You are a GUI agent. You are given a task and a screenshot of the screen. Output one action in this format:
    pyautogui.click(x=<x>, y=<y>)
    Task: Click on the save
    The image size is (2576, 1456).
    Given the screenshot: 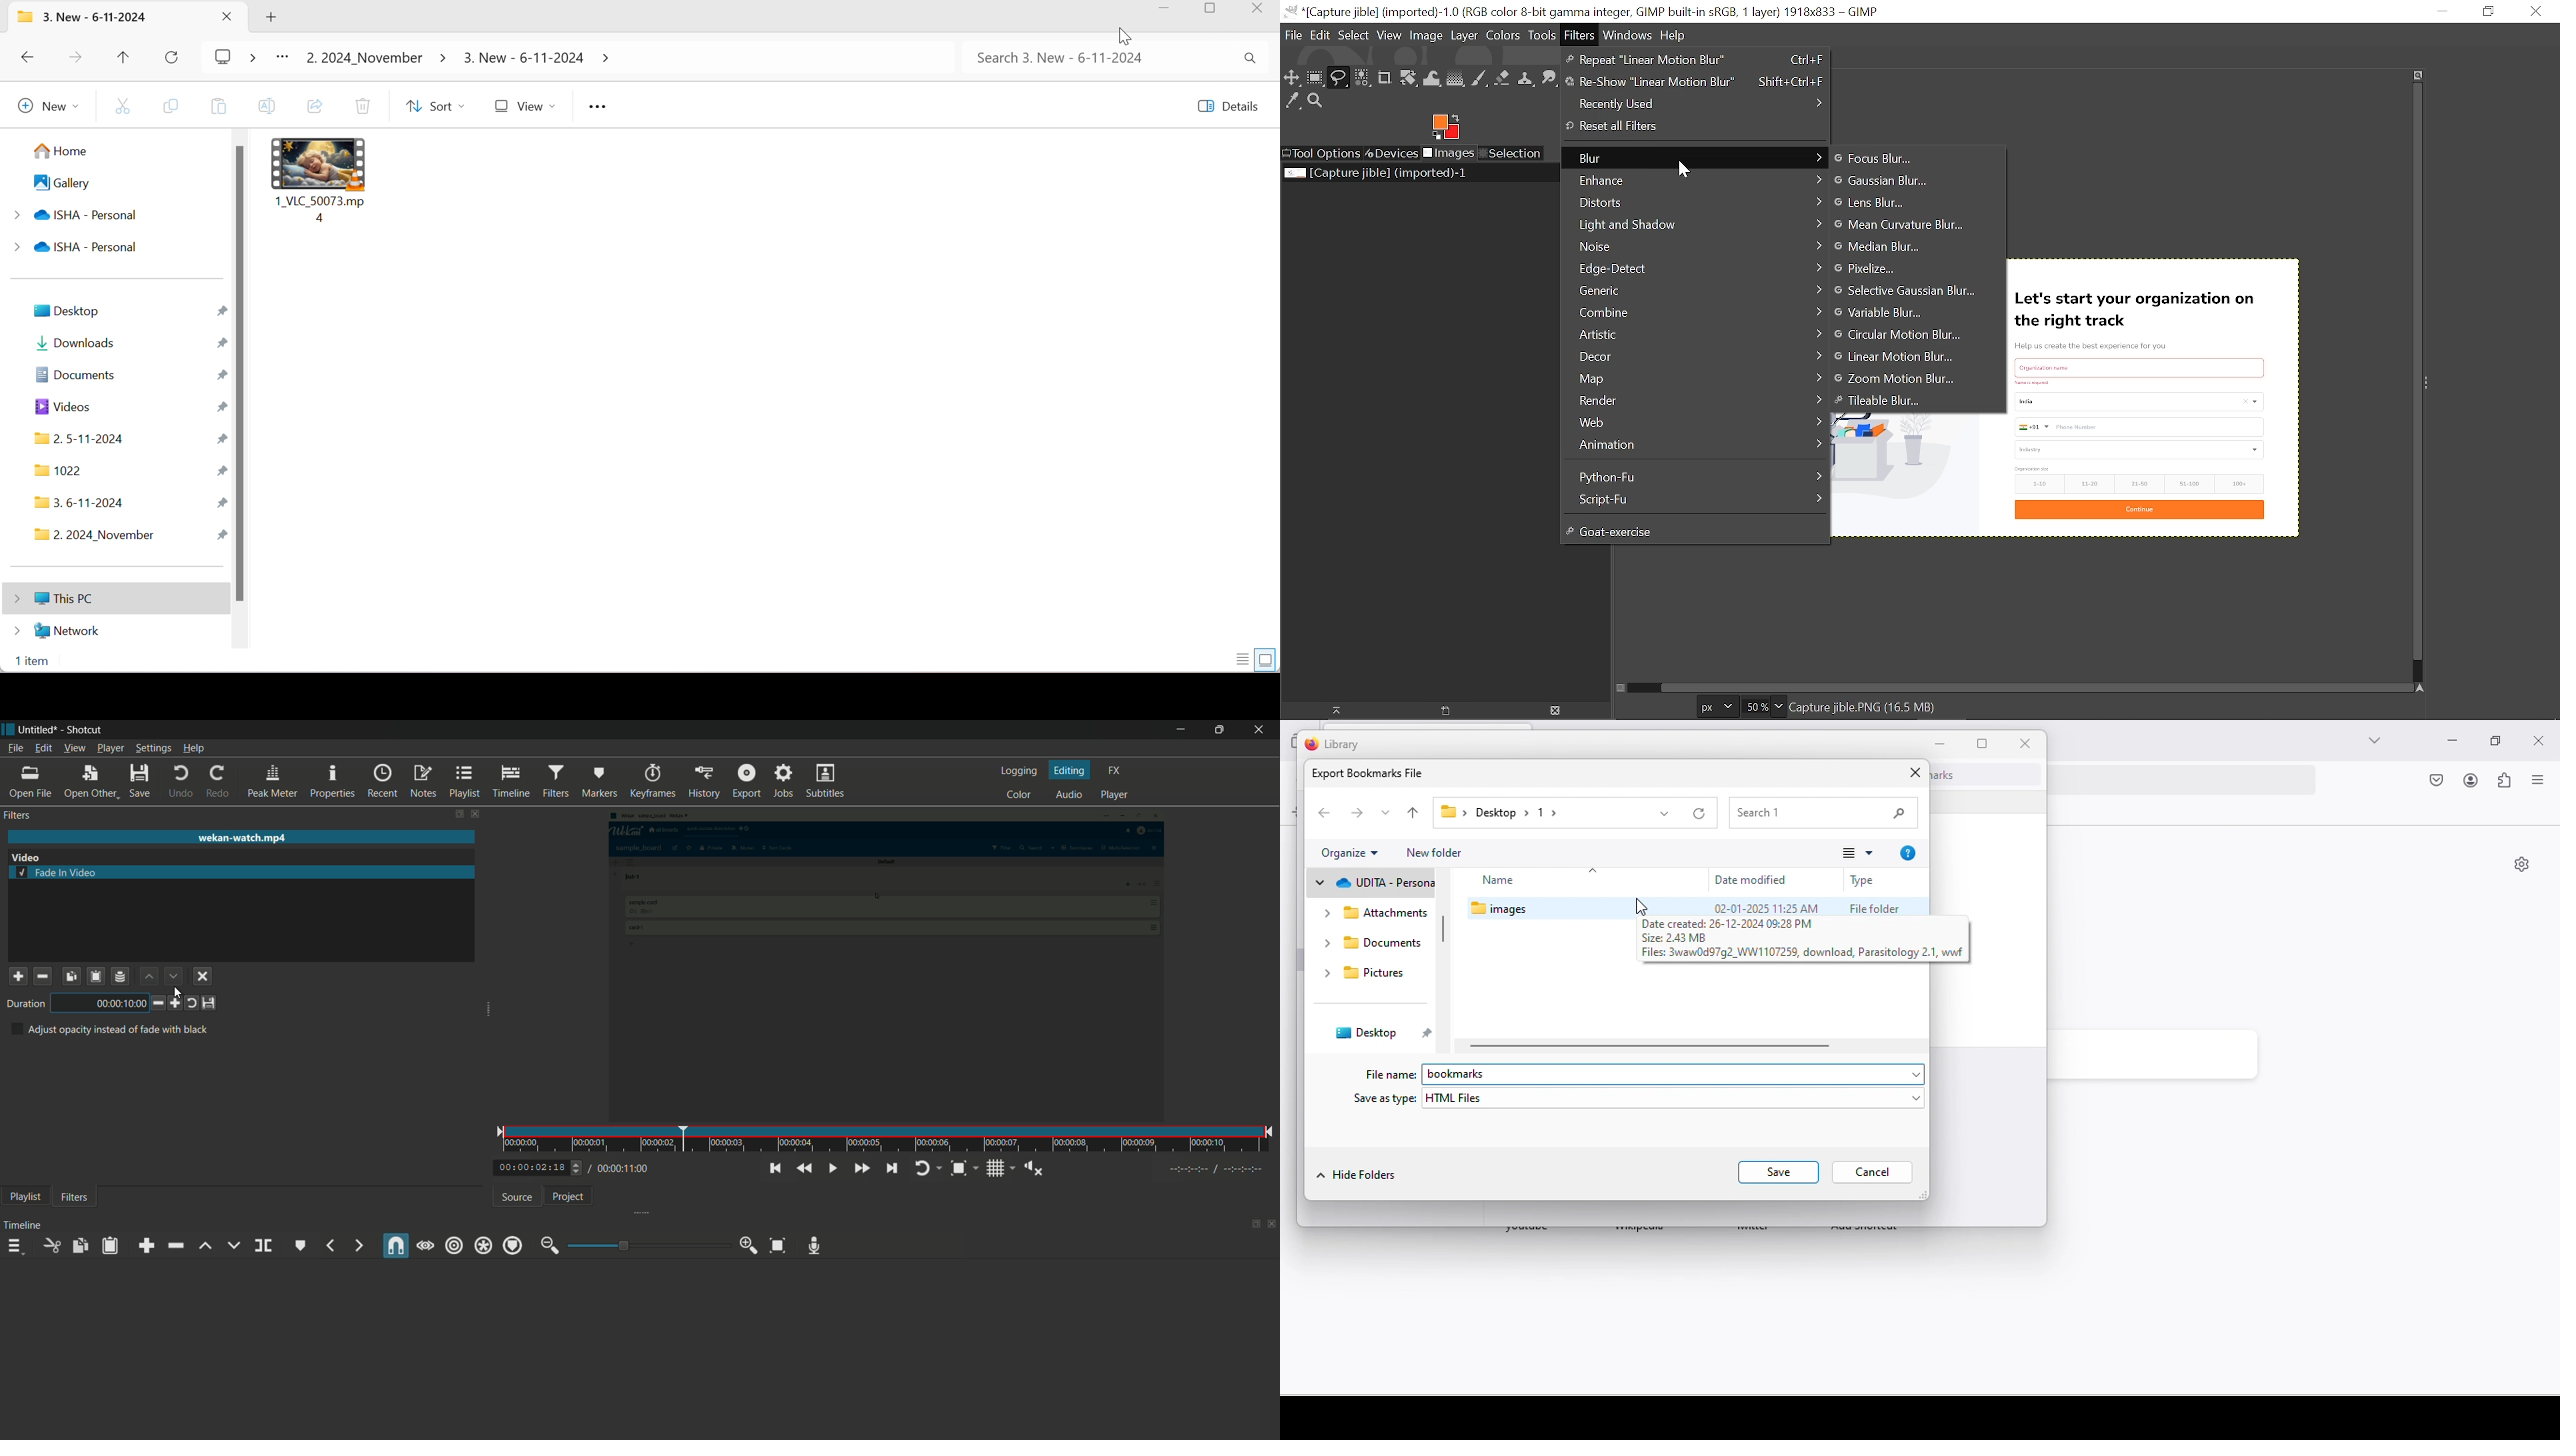 What is the action you would take?
    pyautogui.click(x=139, y=780)
    